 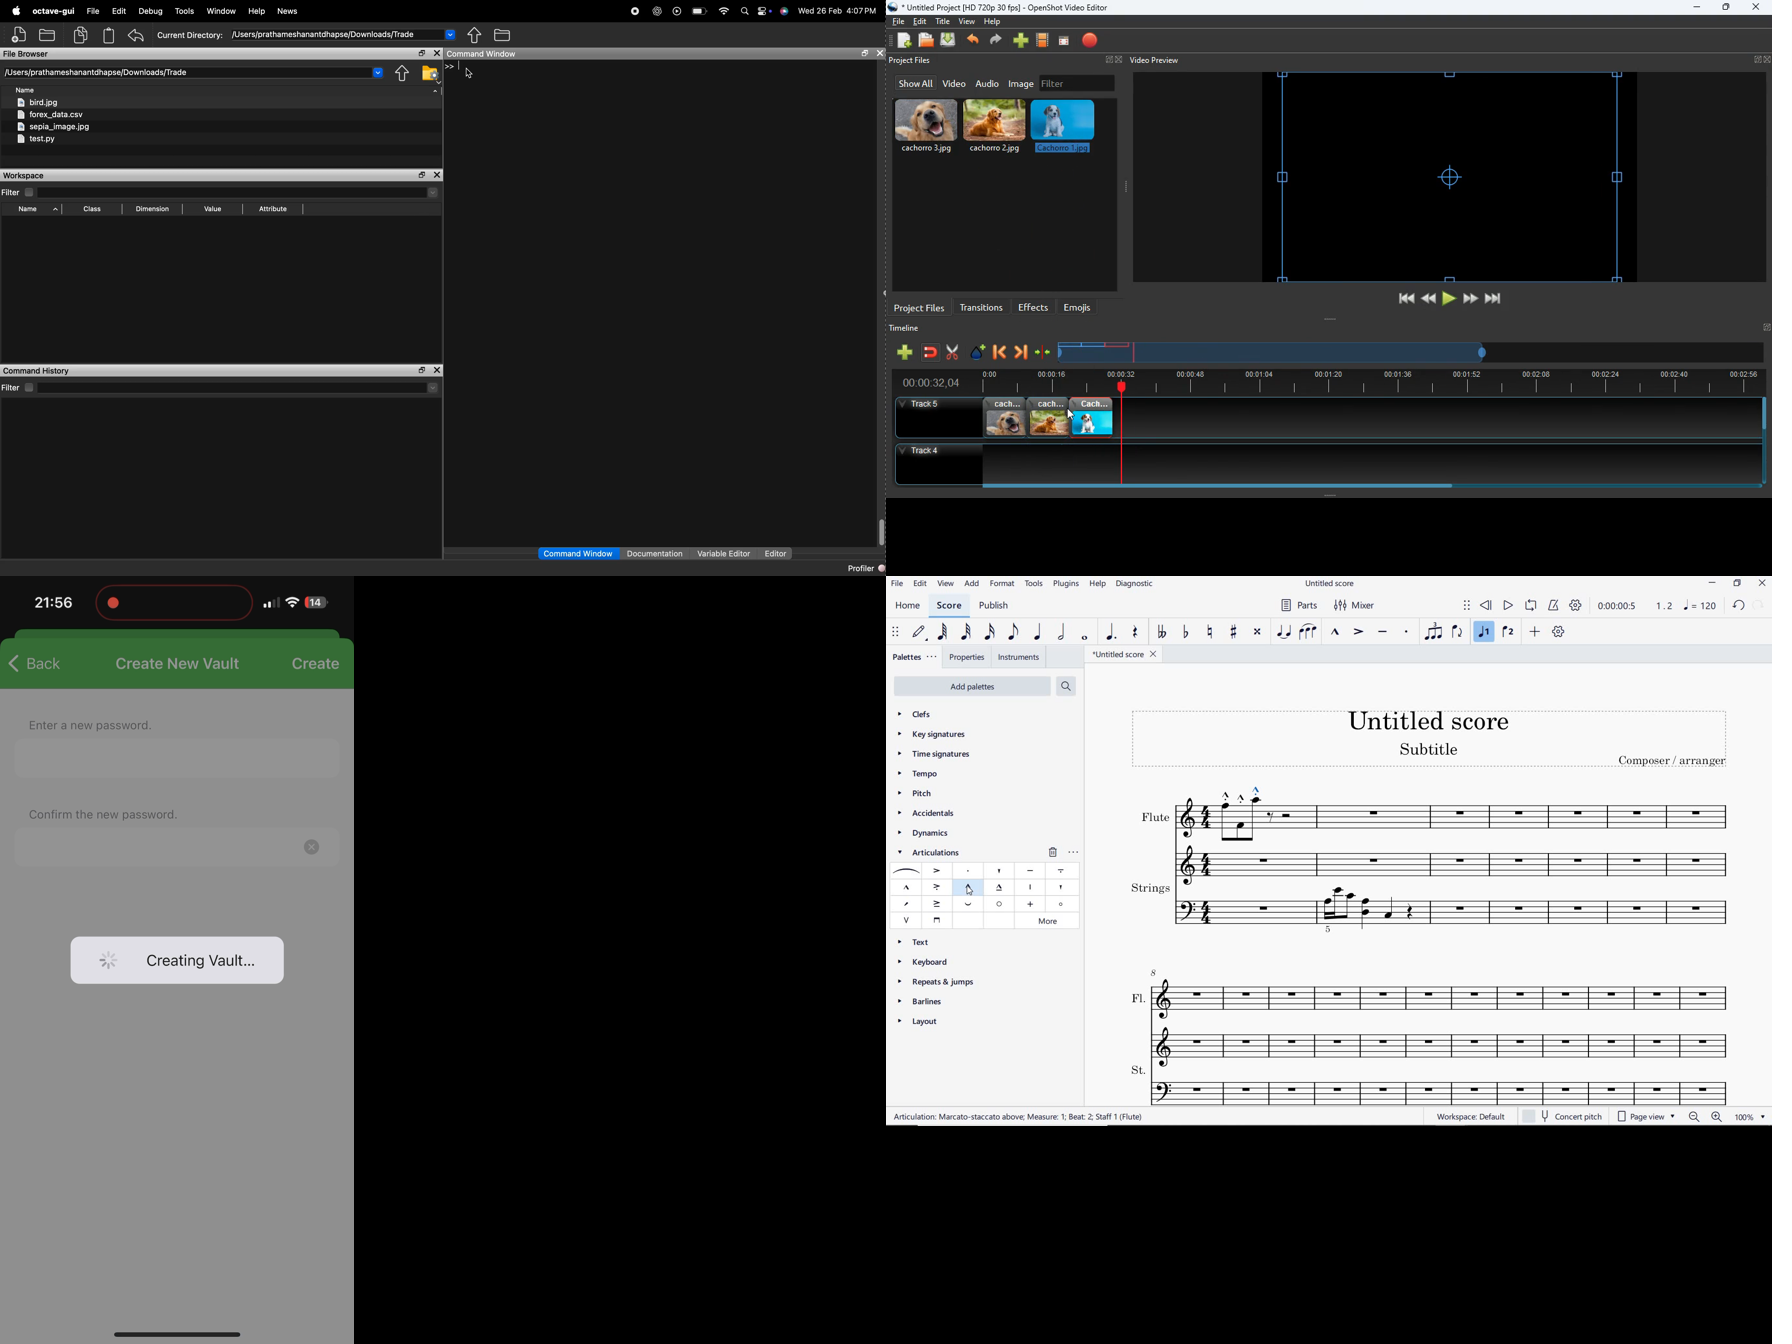 What do you see at coordinates (1764, 584) in the screenshot?
I see `close` at bounding box center [1764, 584].